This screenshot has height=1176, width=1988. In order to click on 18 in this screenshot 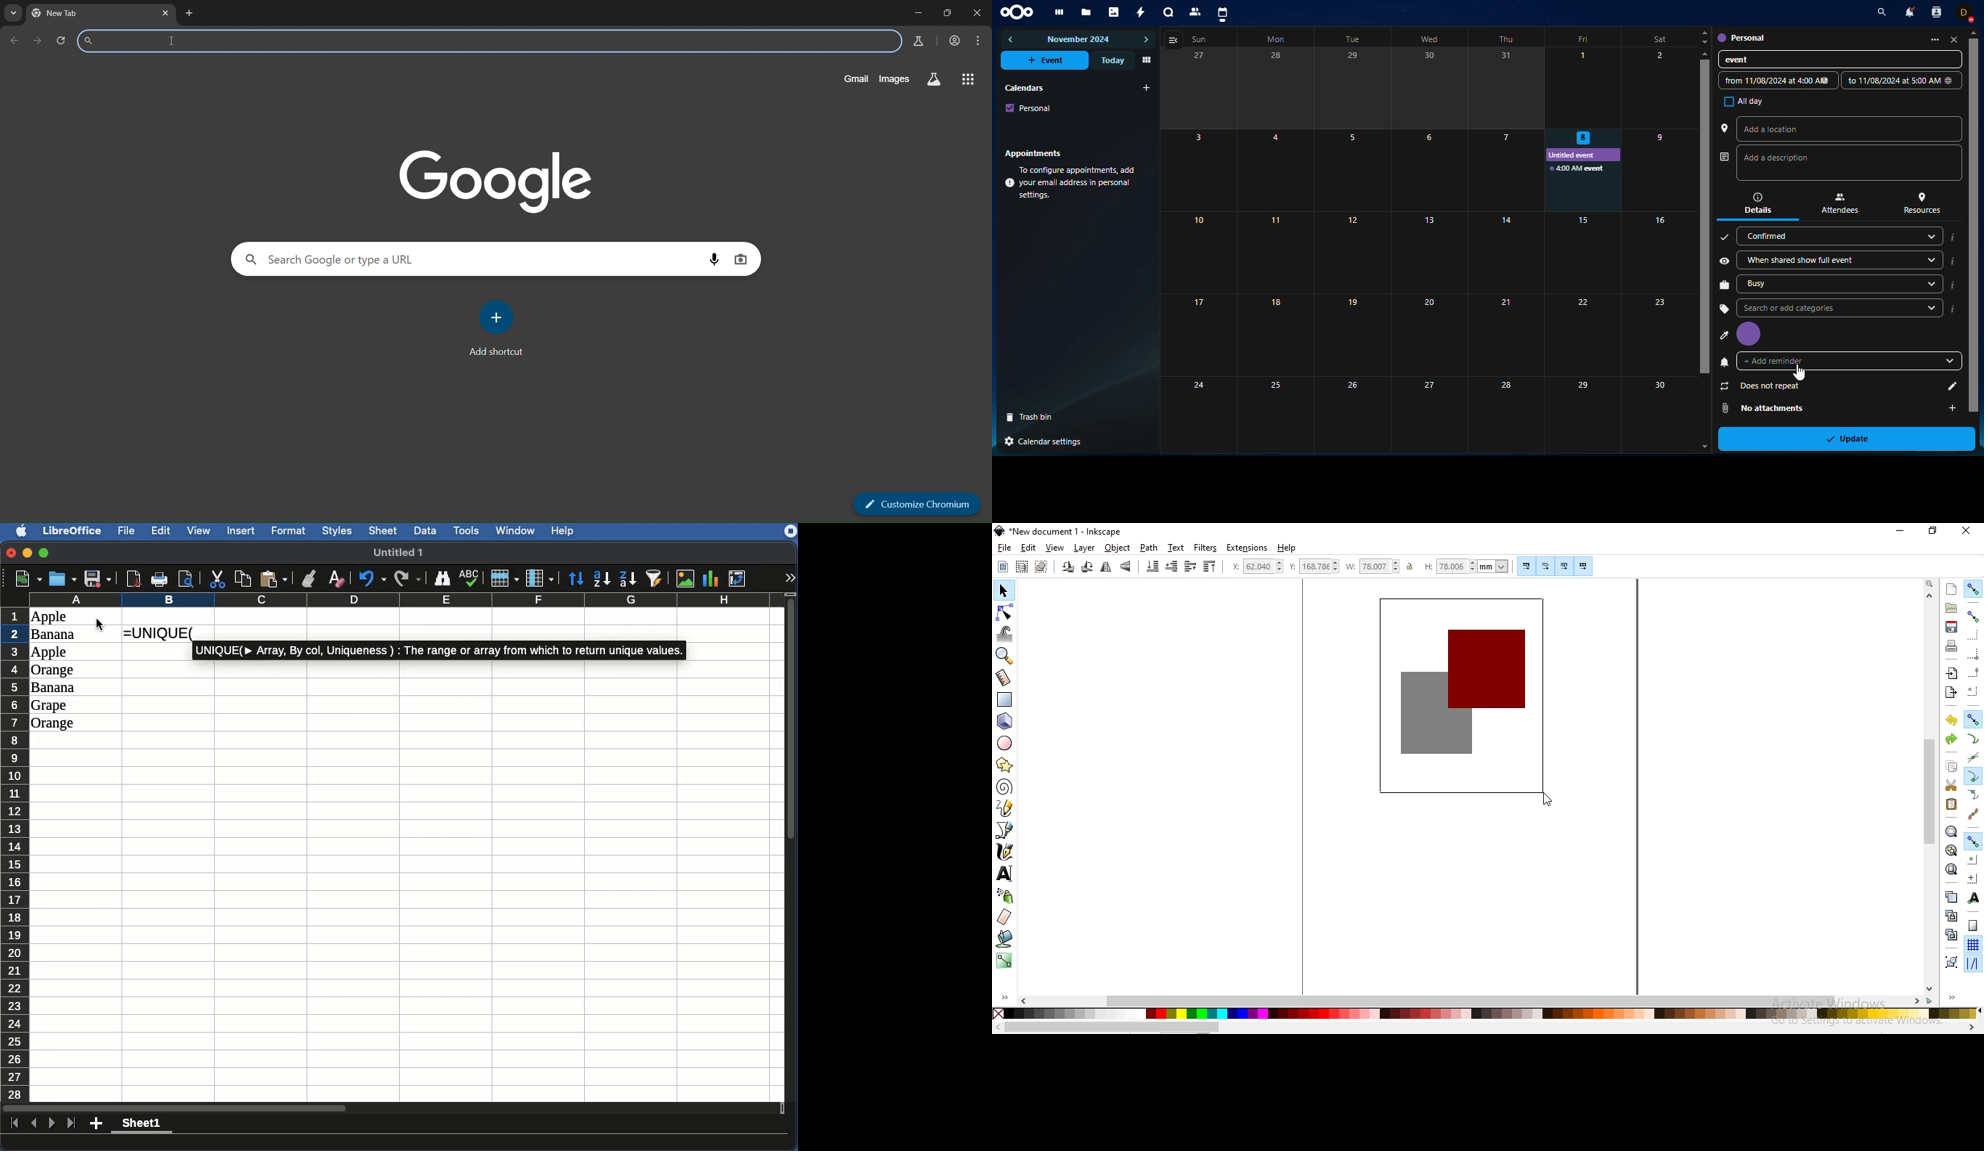, I will do `click(1273, 335)`.